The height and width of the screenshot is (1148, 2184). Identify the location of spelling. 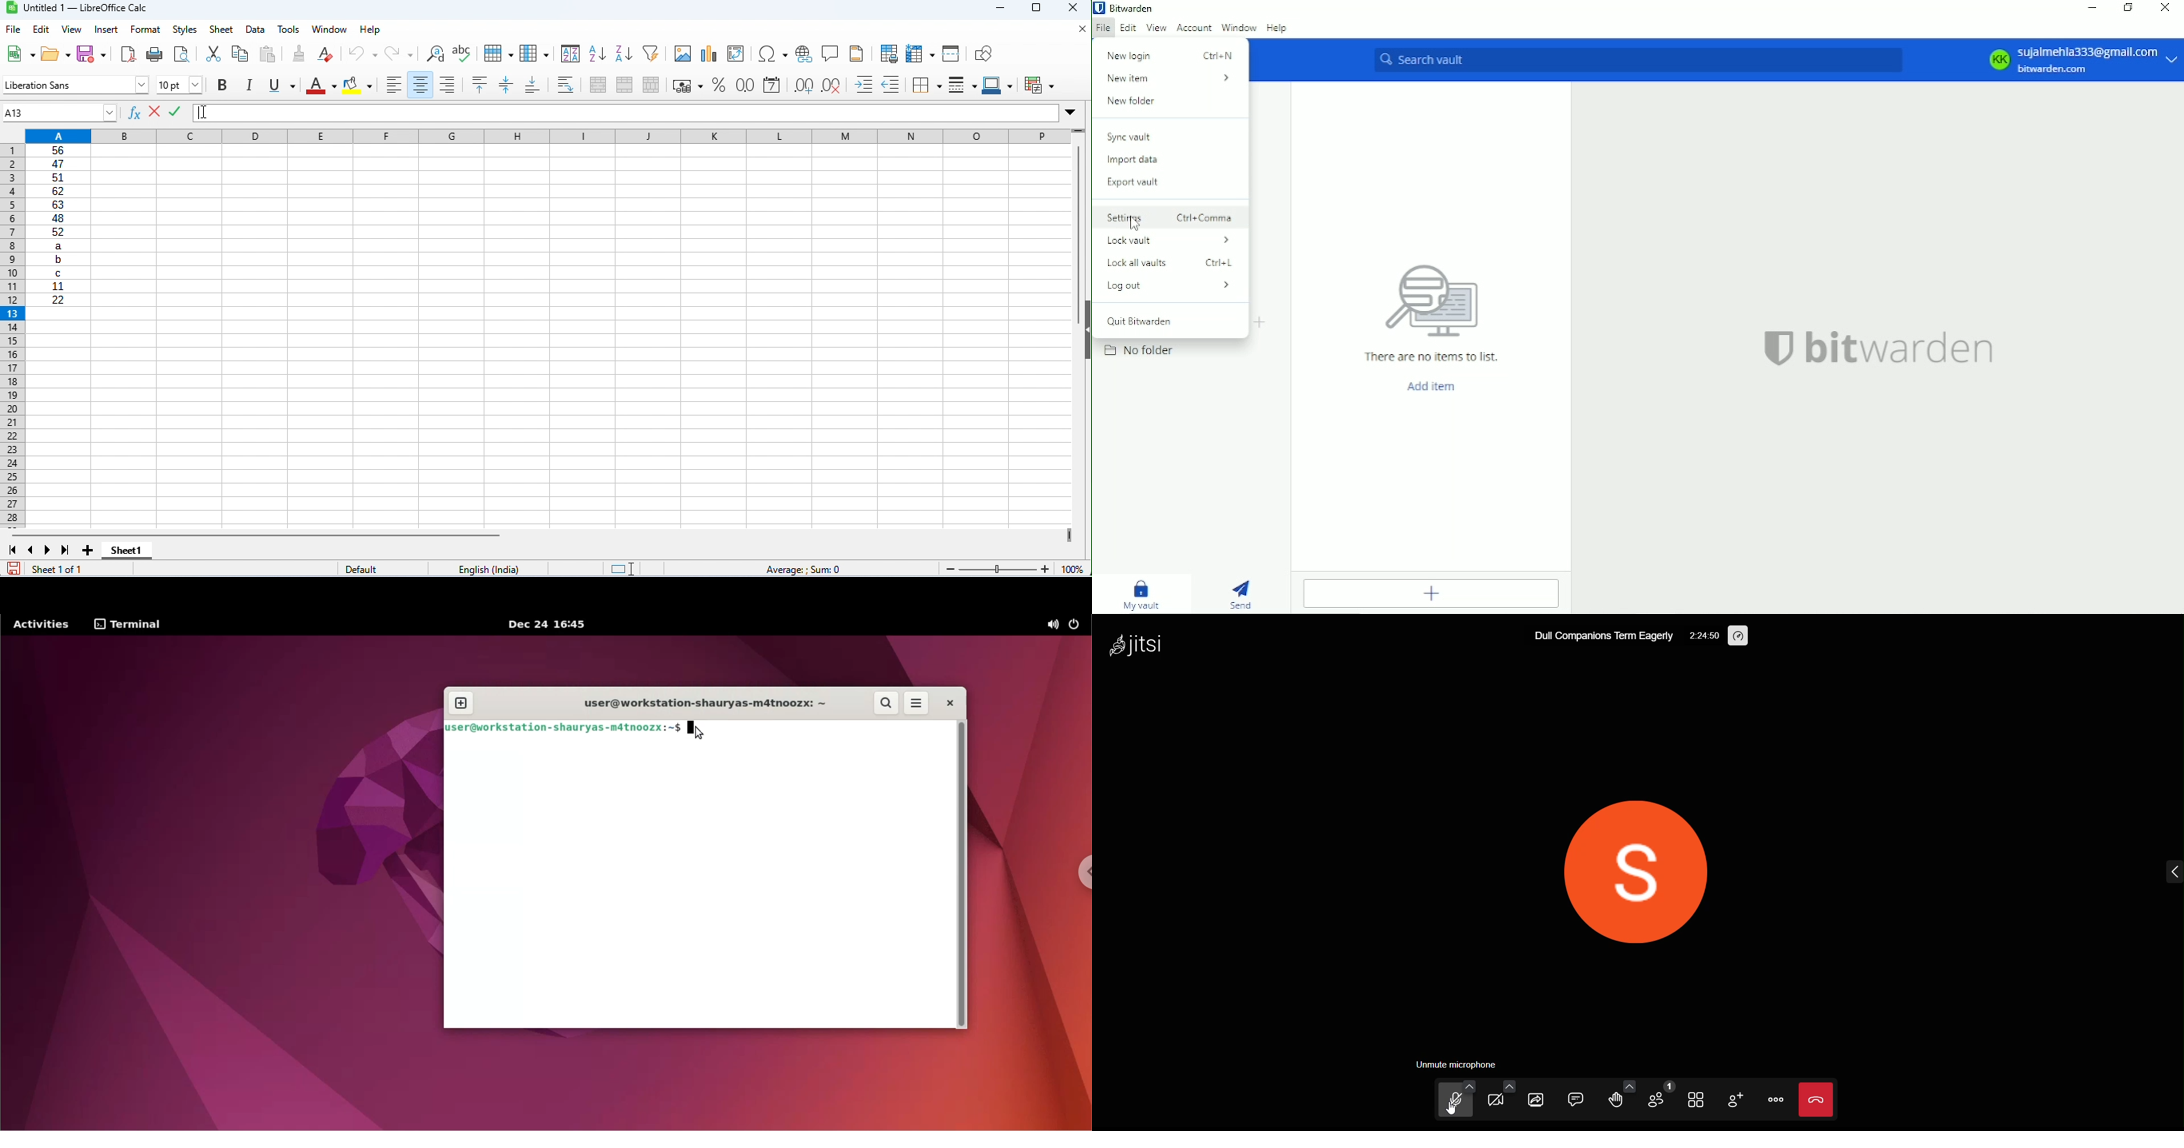
(464, 54).